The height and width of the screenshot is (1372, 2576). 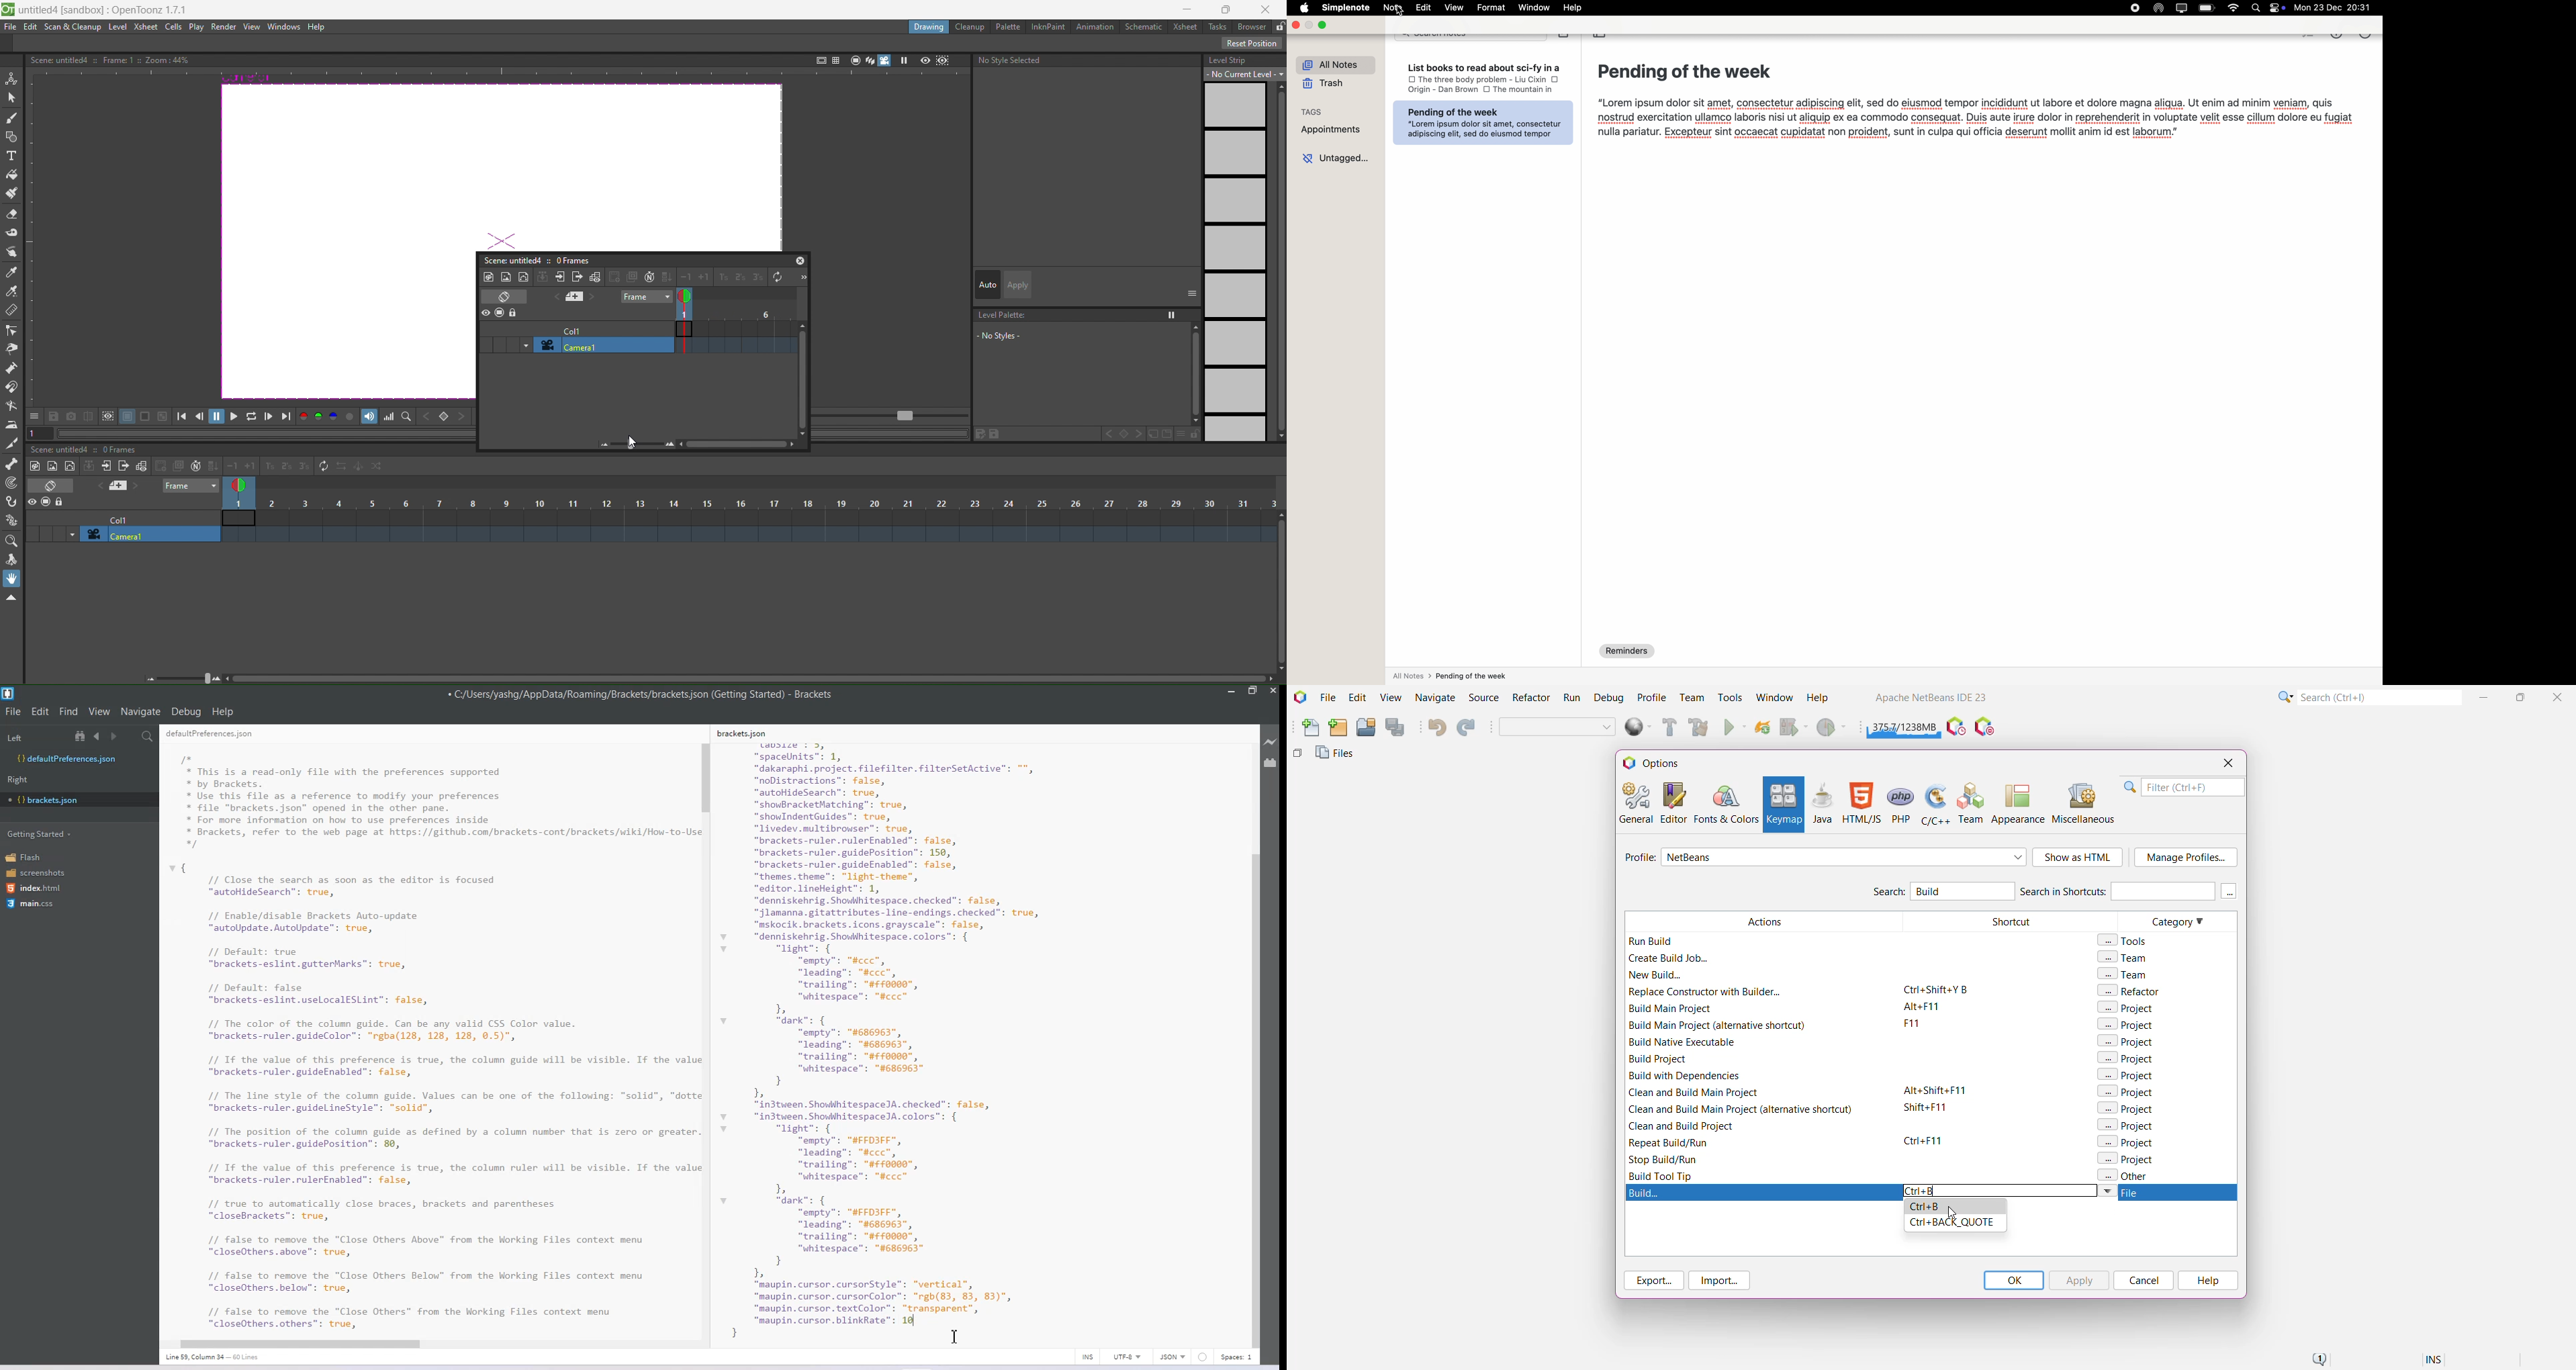 What do you see at coordinates (223, 712) in the screenshot?
I see `Help` at bounding box center [223, 712].